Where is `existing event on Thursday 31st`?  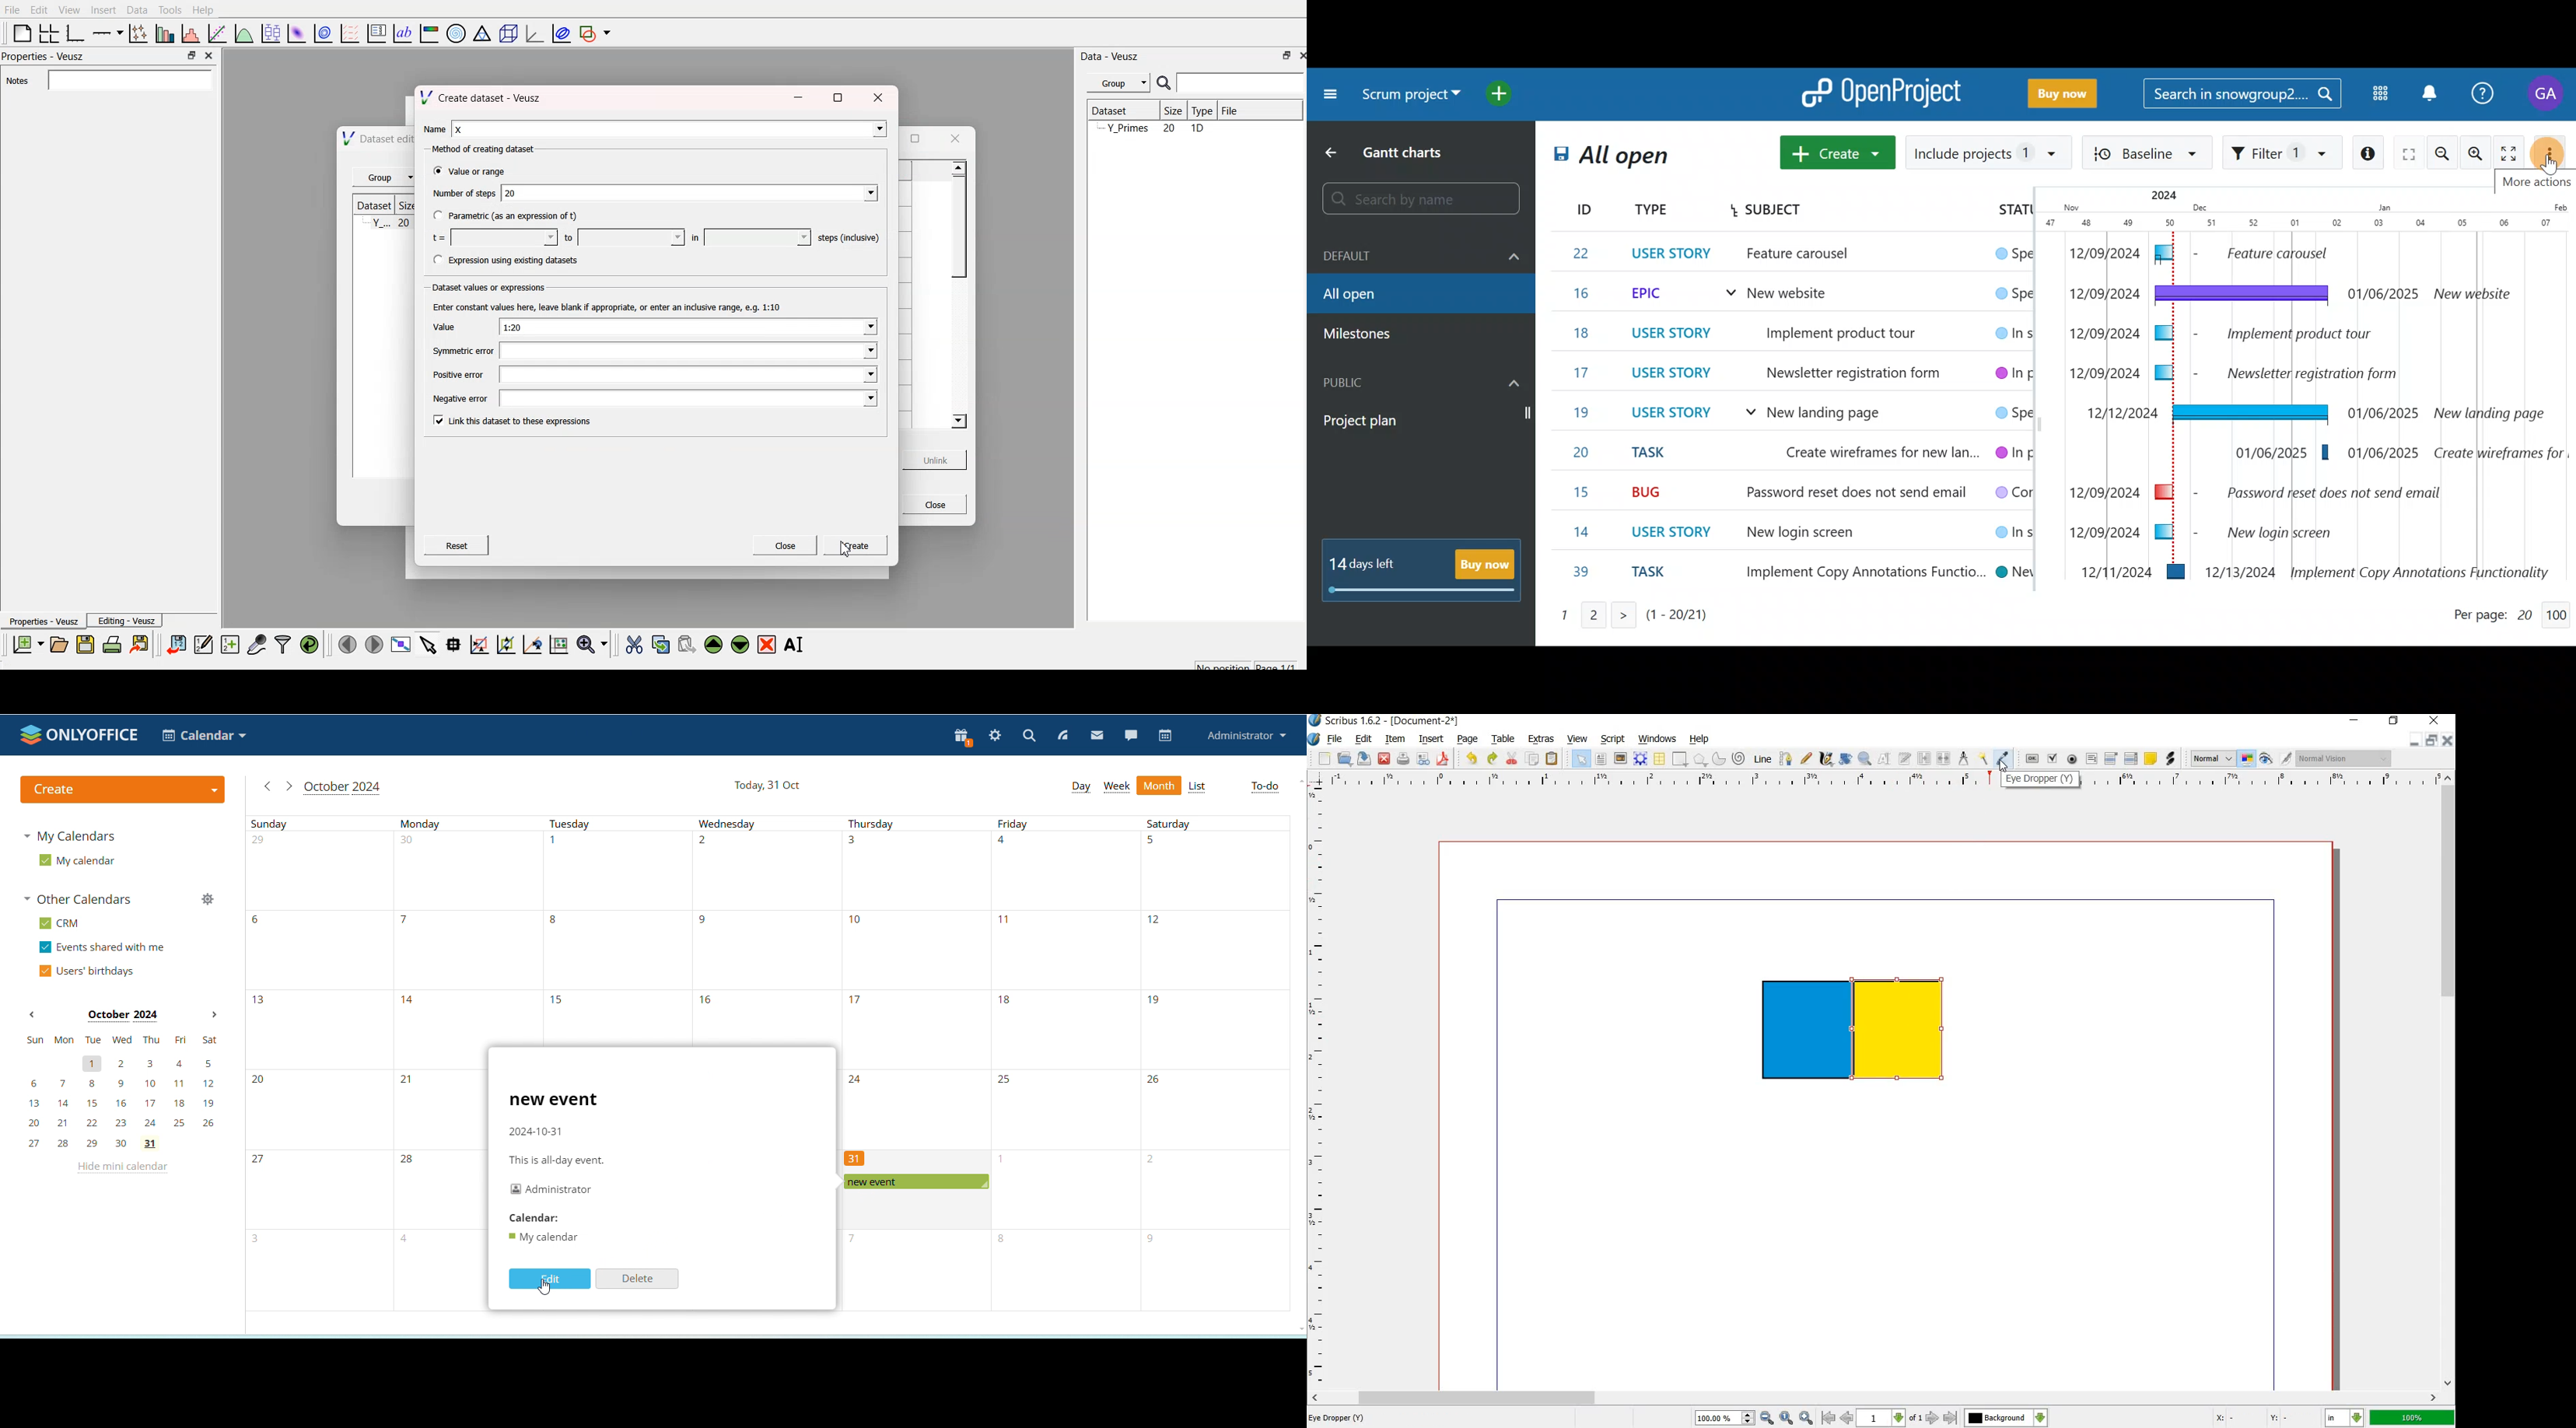
existing event on Thursday 31st is located at coordinates (916, 1182).